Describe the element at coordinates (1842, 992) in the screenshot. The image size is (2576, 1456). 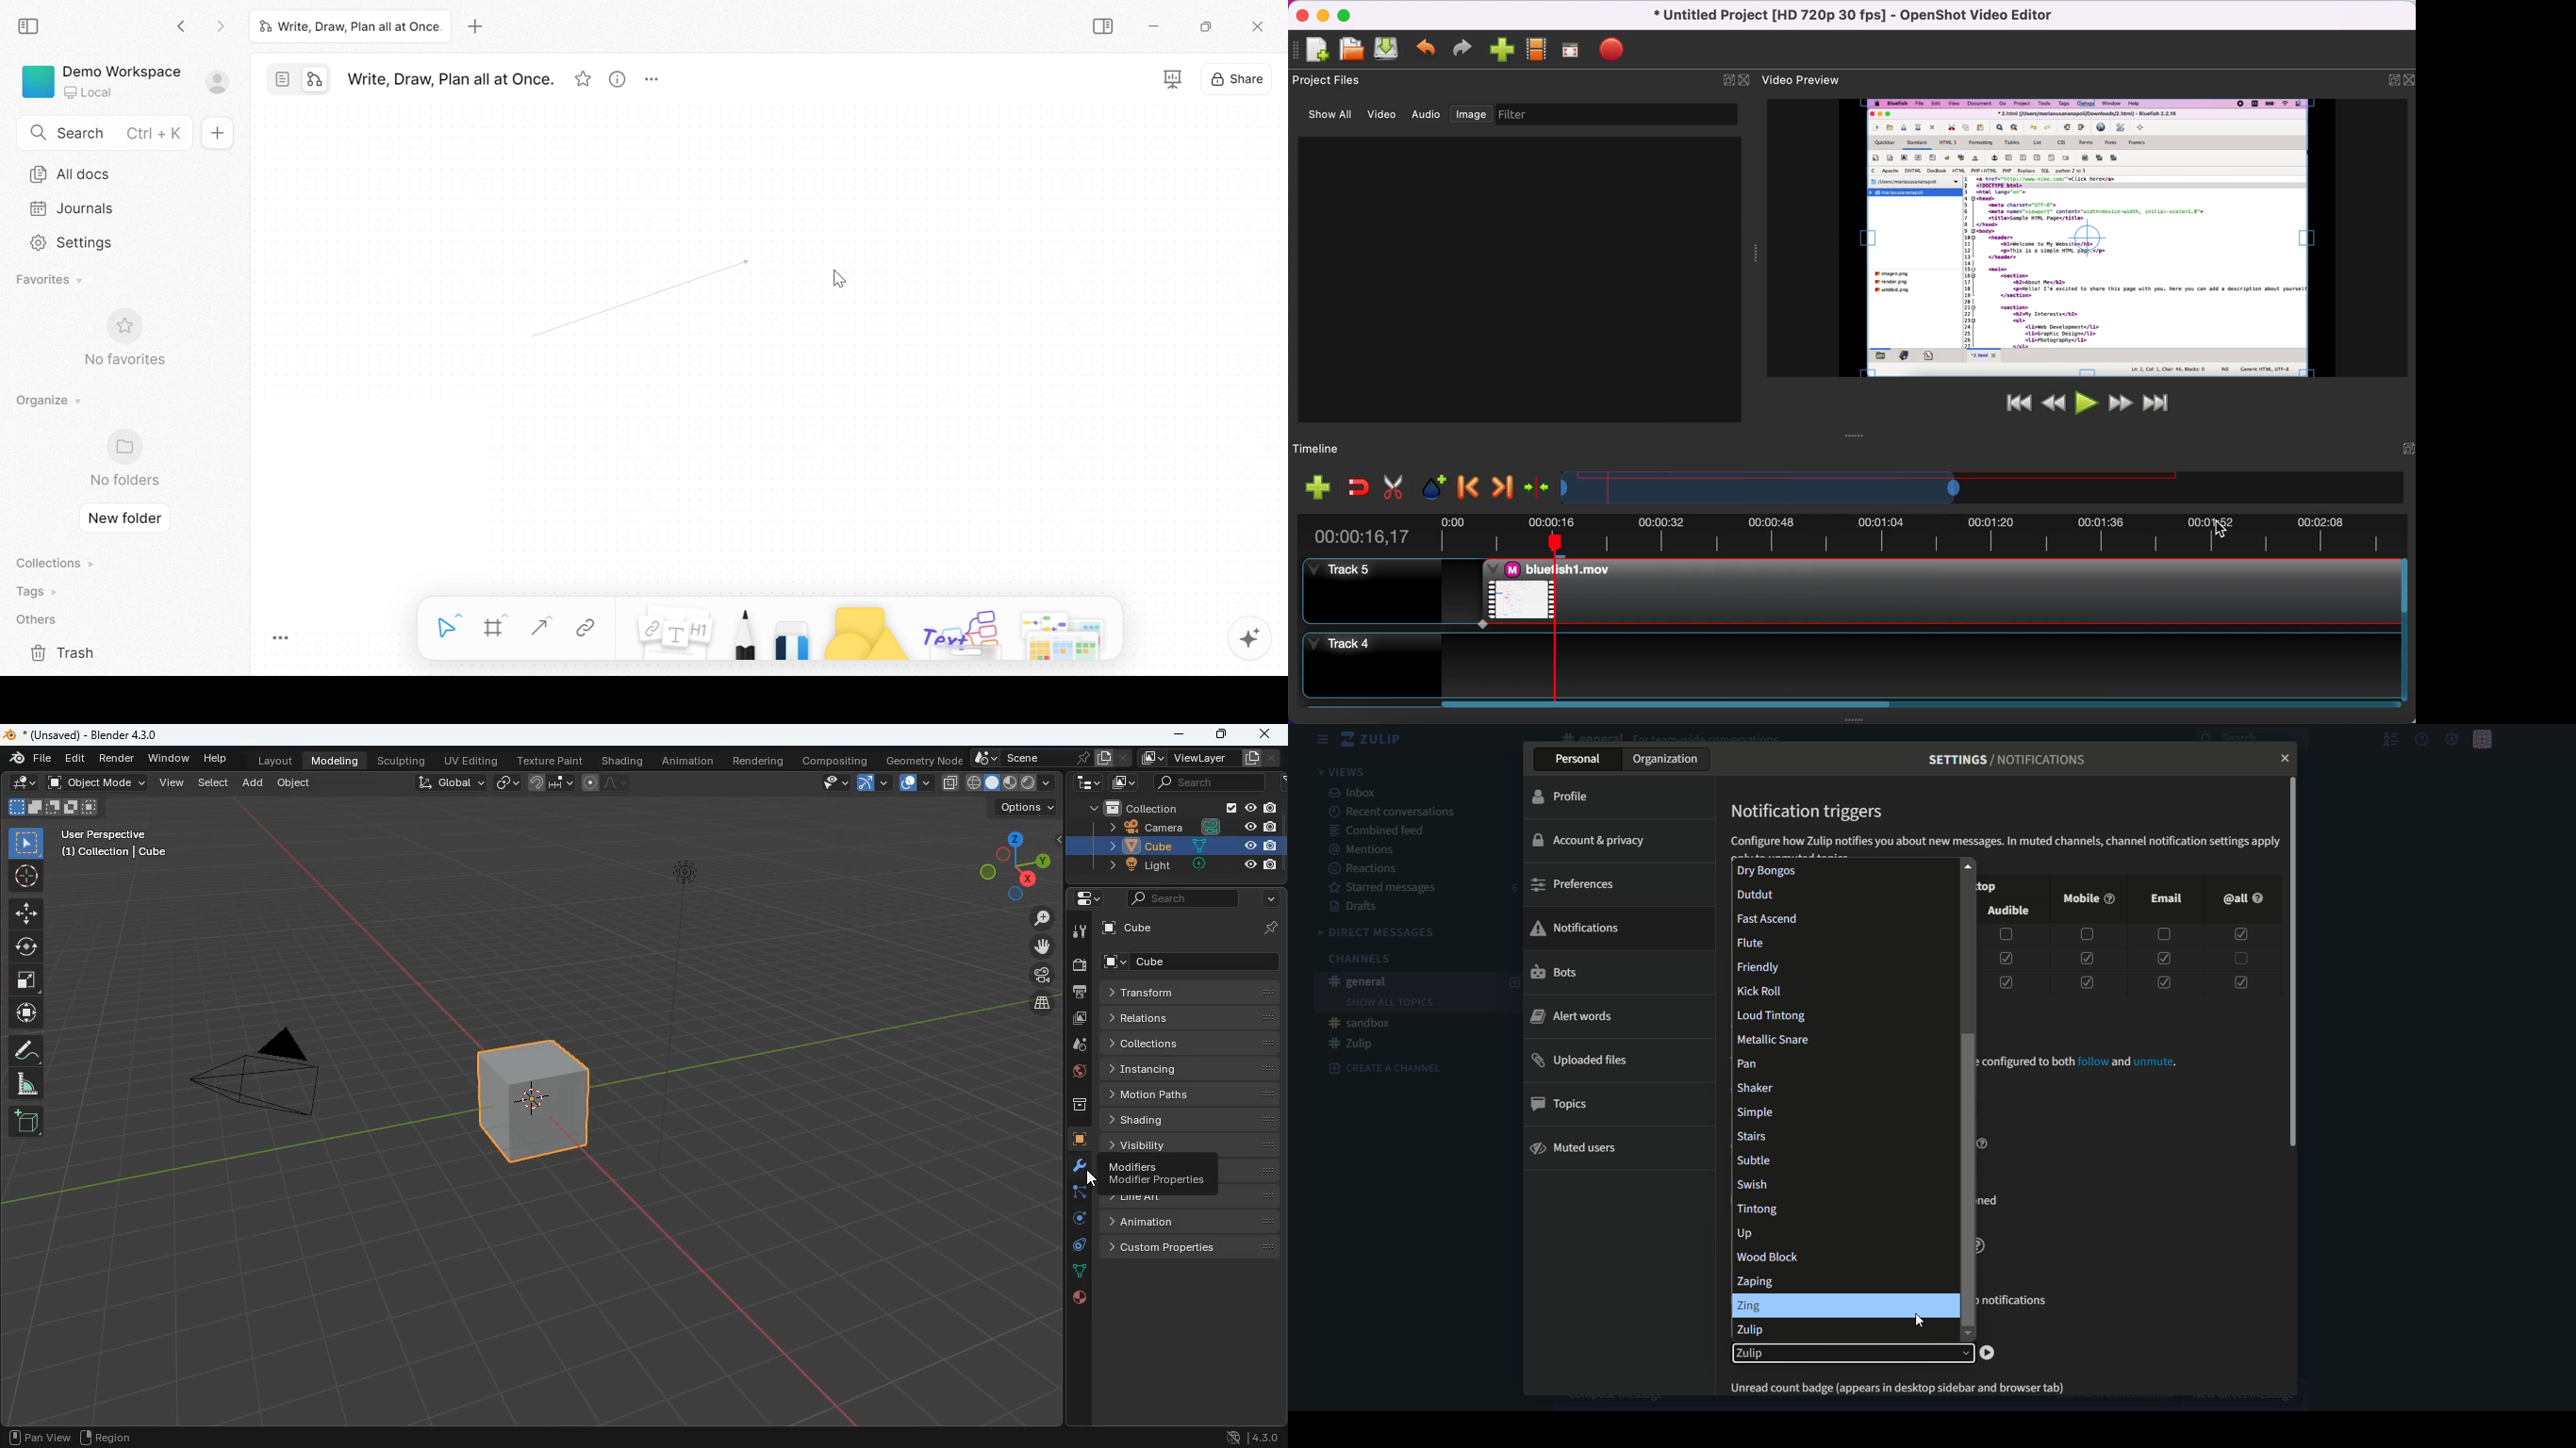
I see `kick roll` at that location.